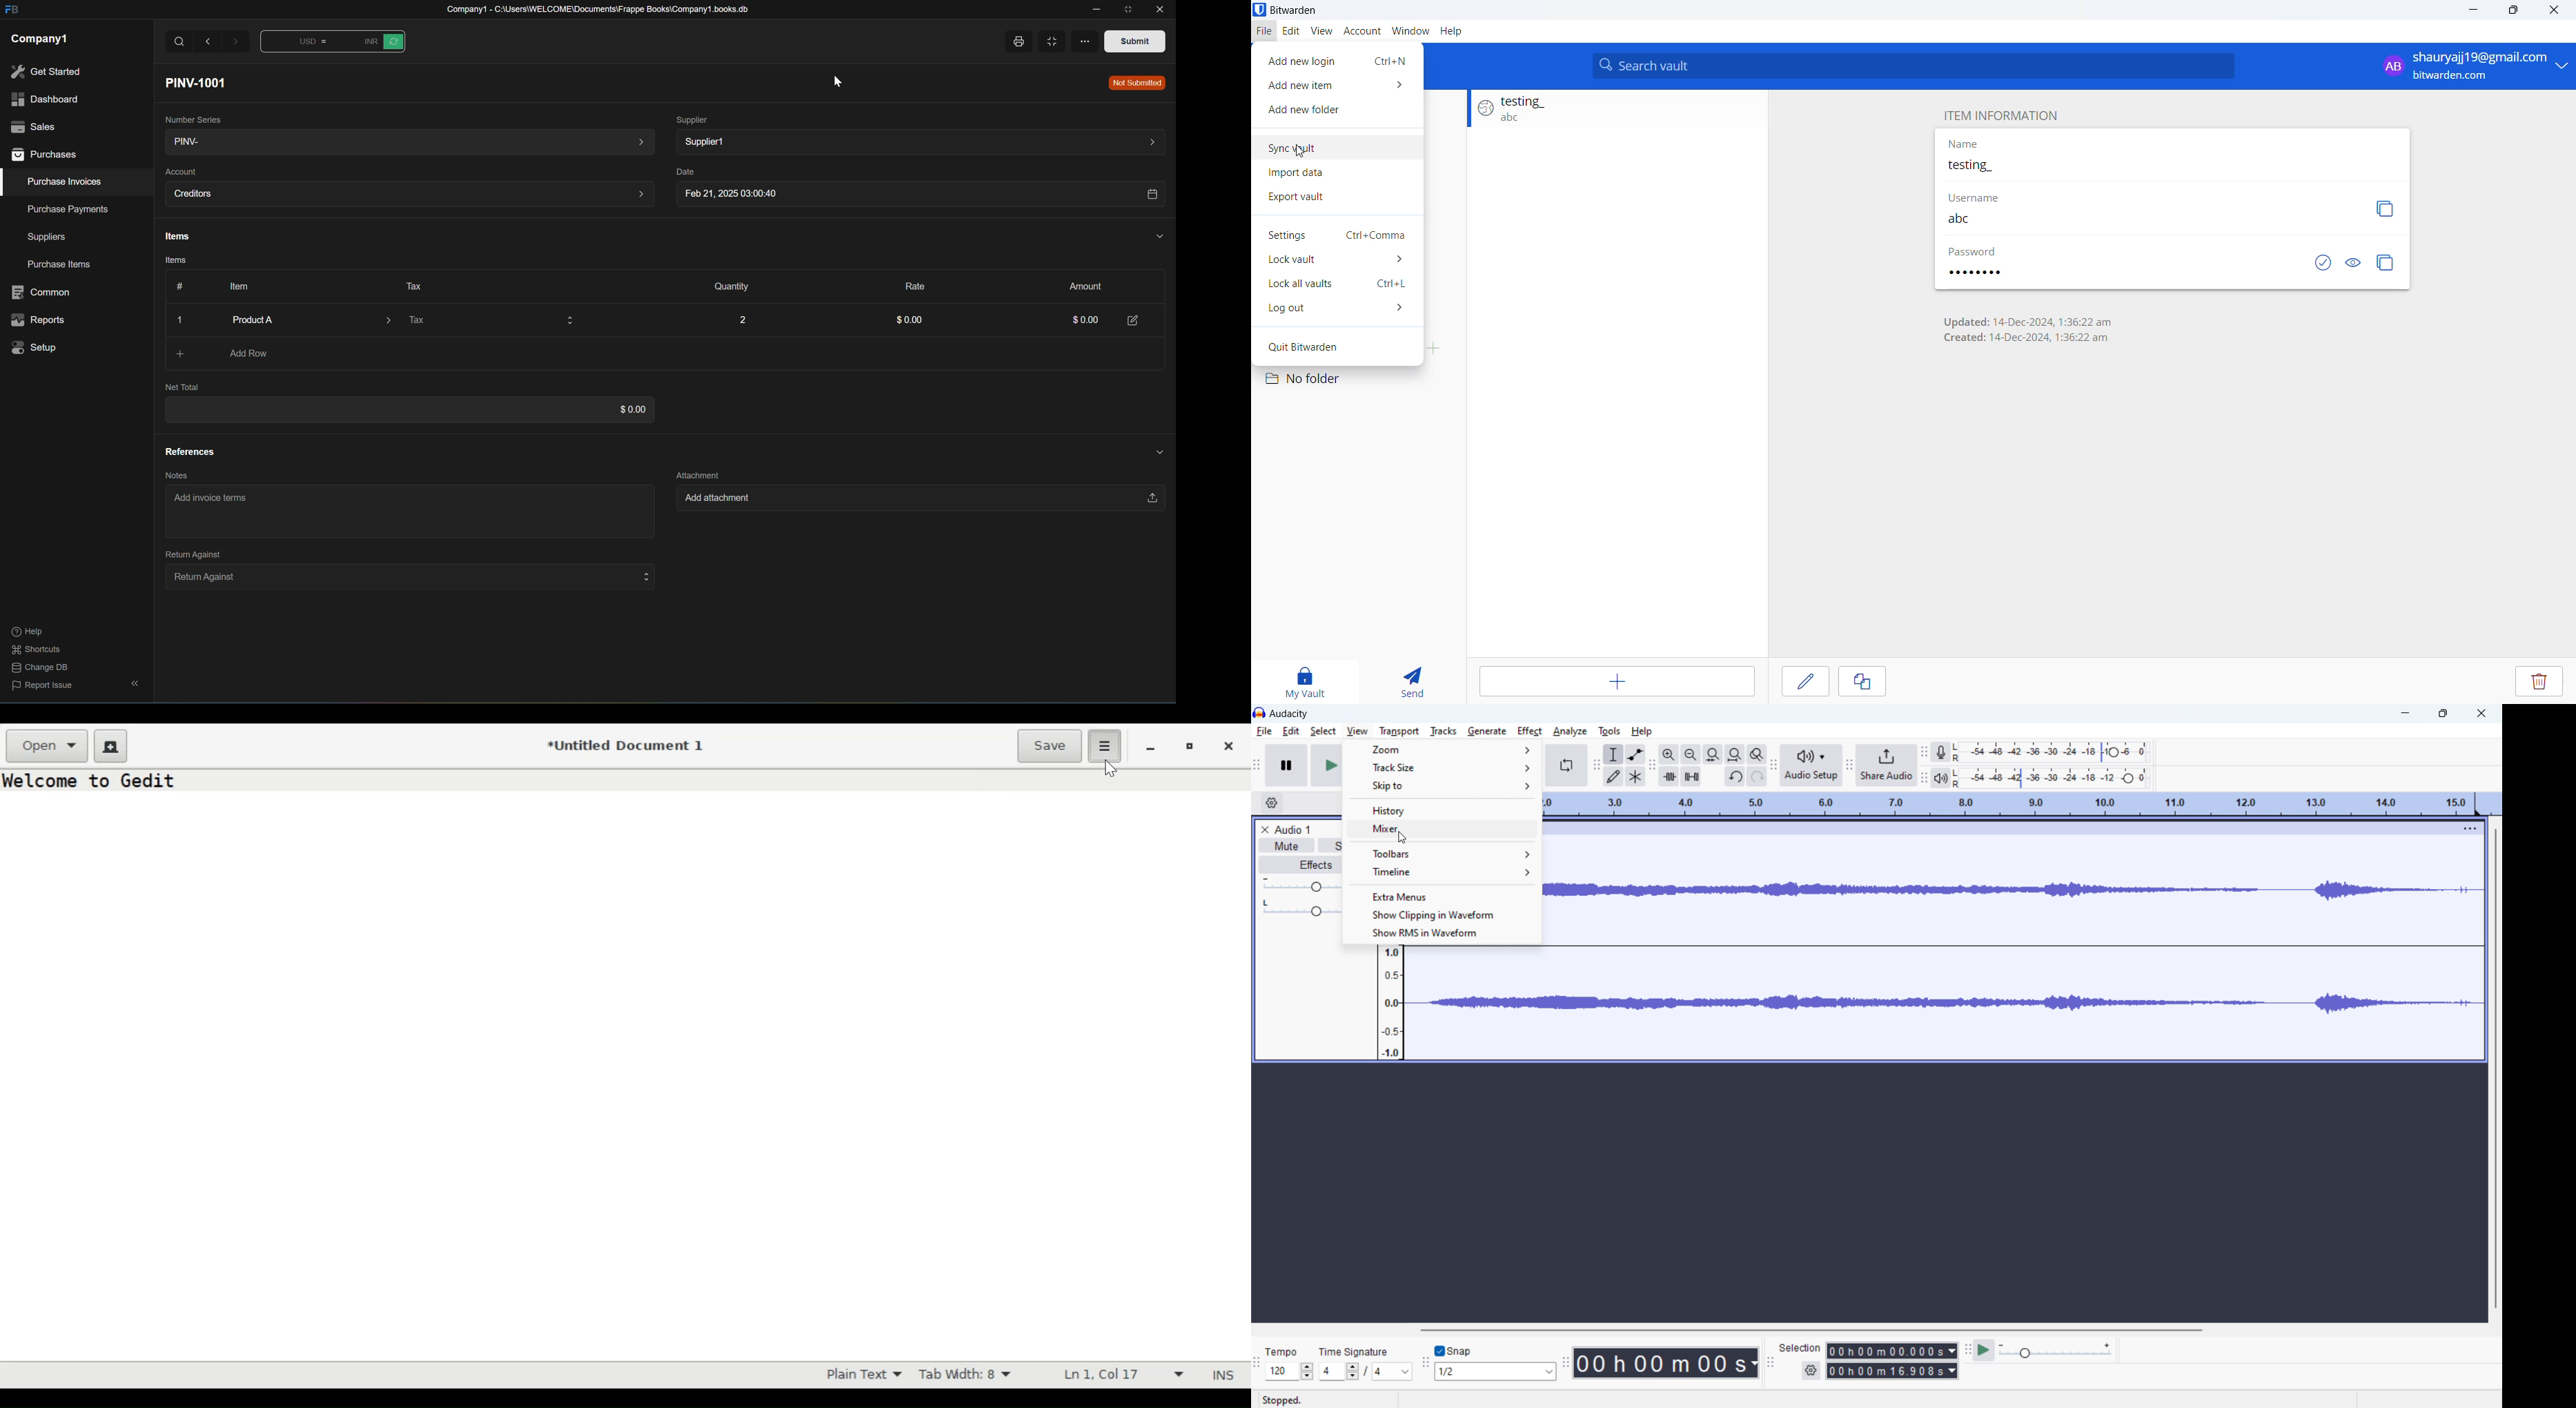 The image size is (2576, 1428). What do you see at coordinates (2469, 828) in the screenshot?
I see `menu` at bounding box center [2469, 828].